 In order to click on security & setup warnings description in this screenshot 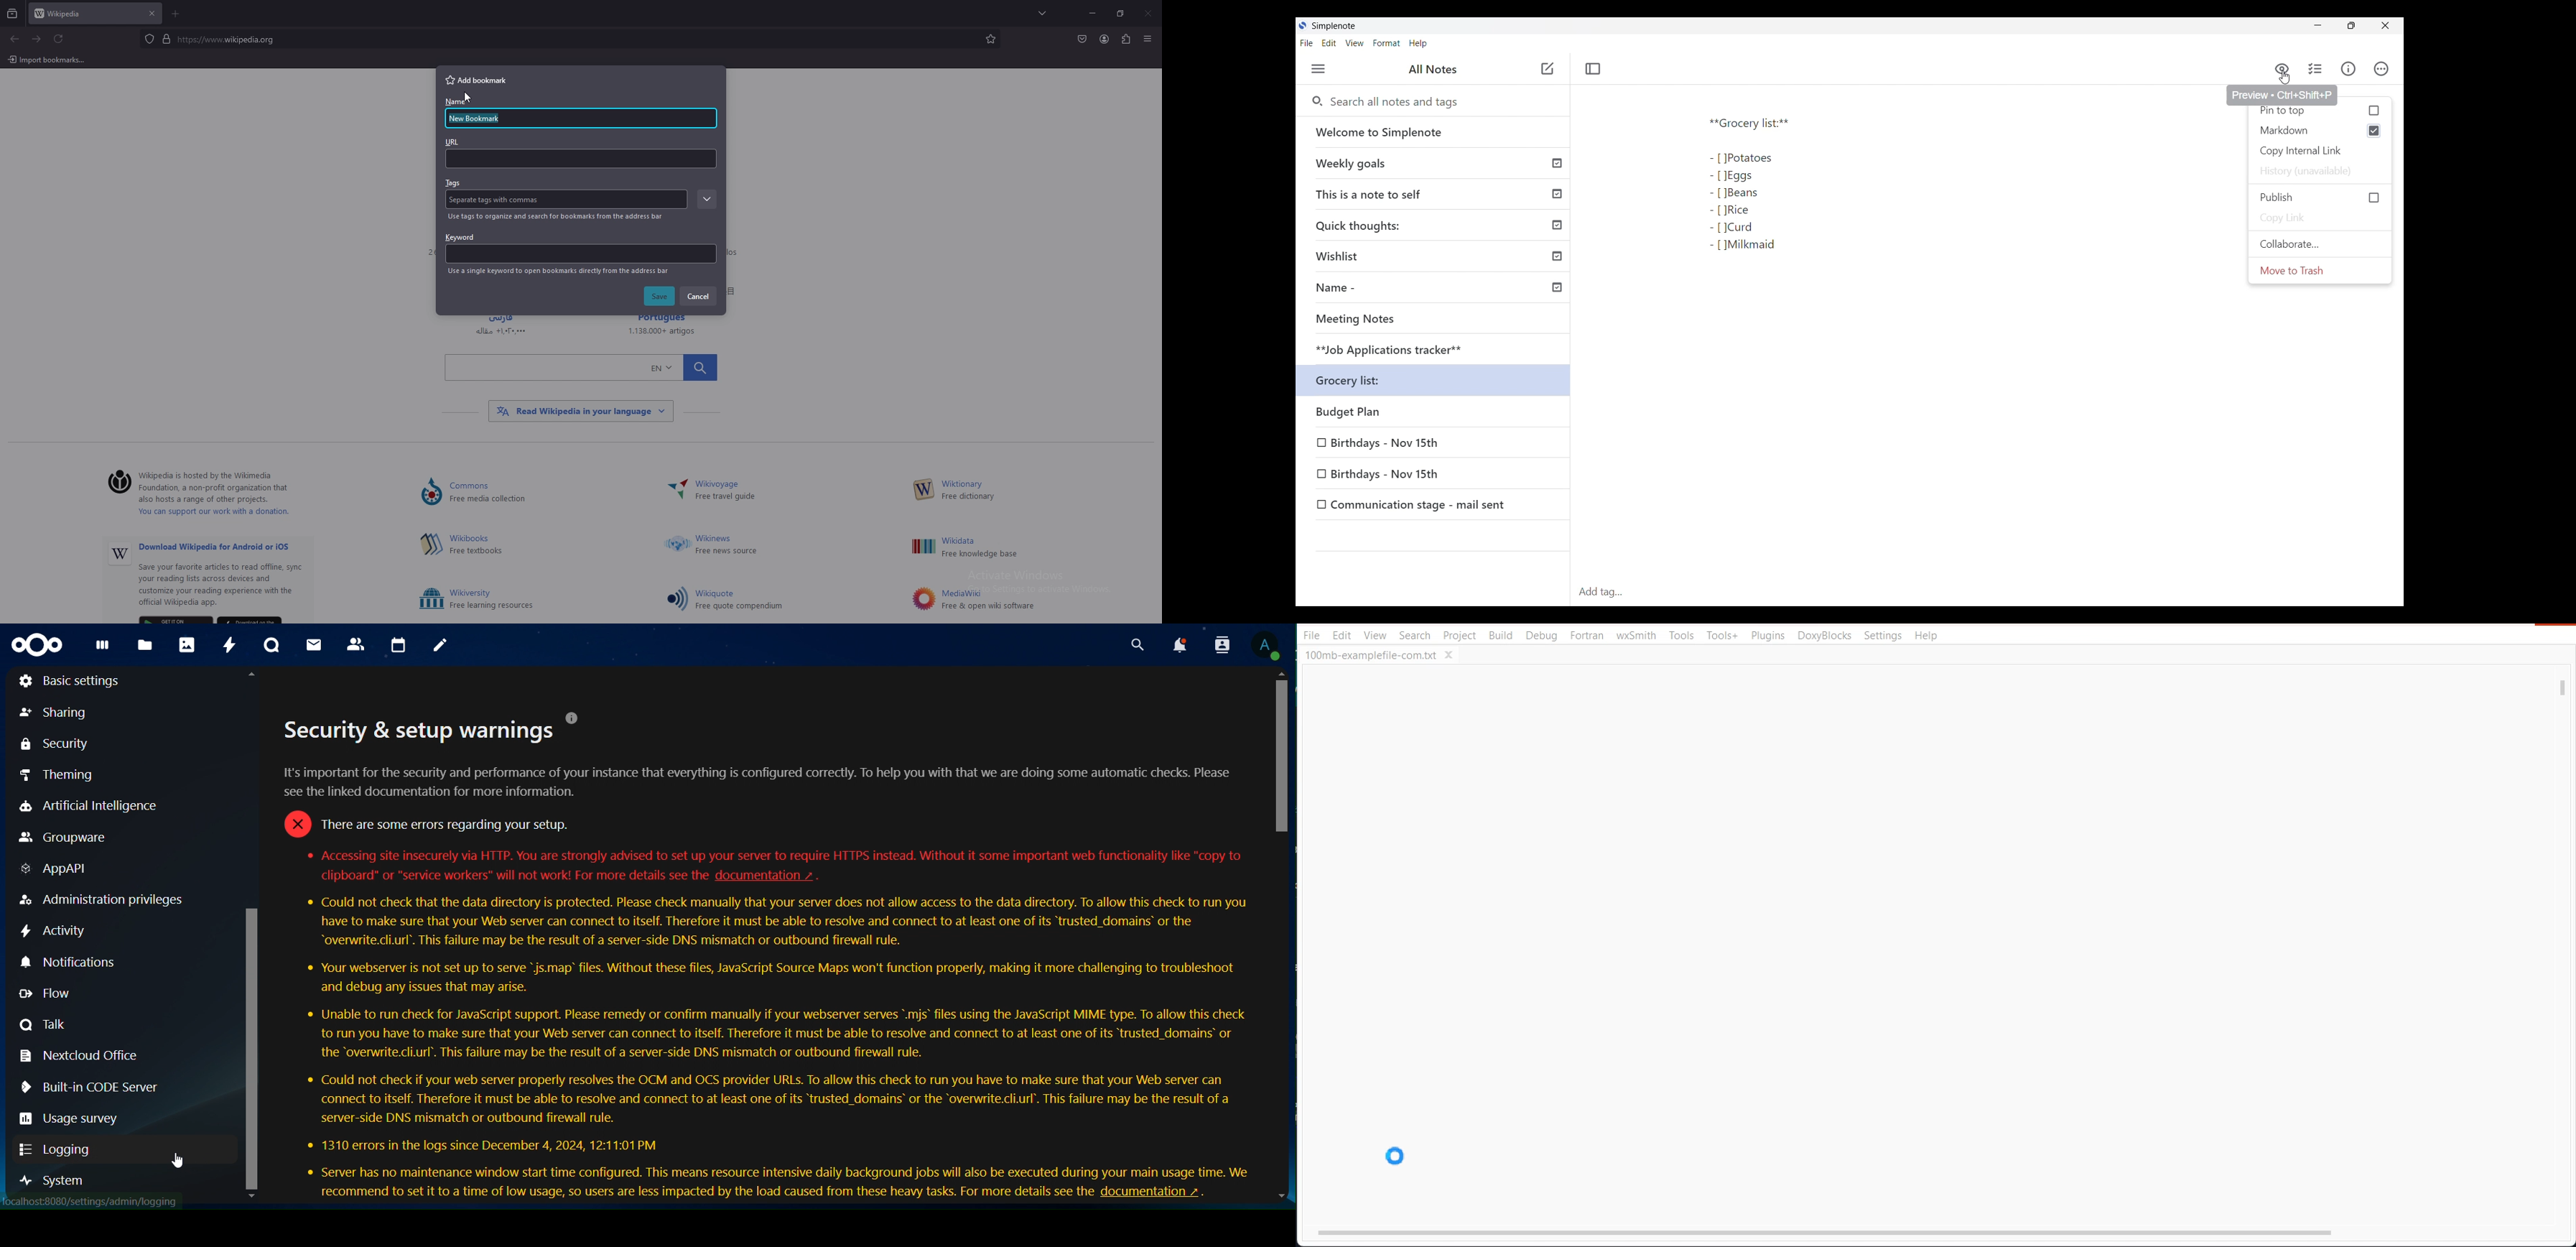, I will do `click(765, 956)`.